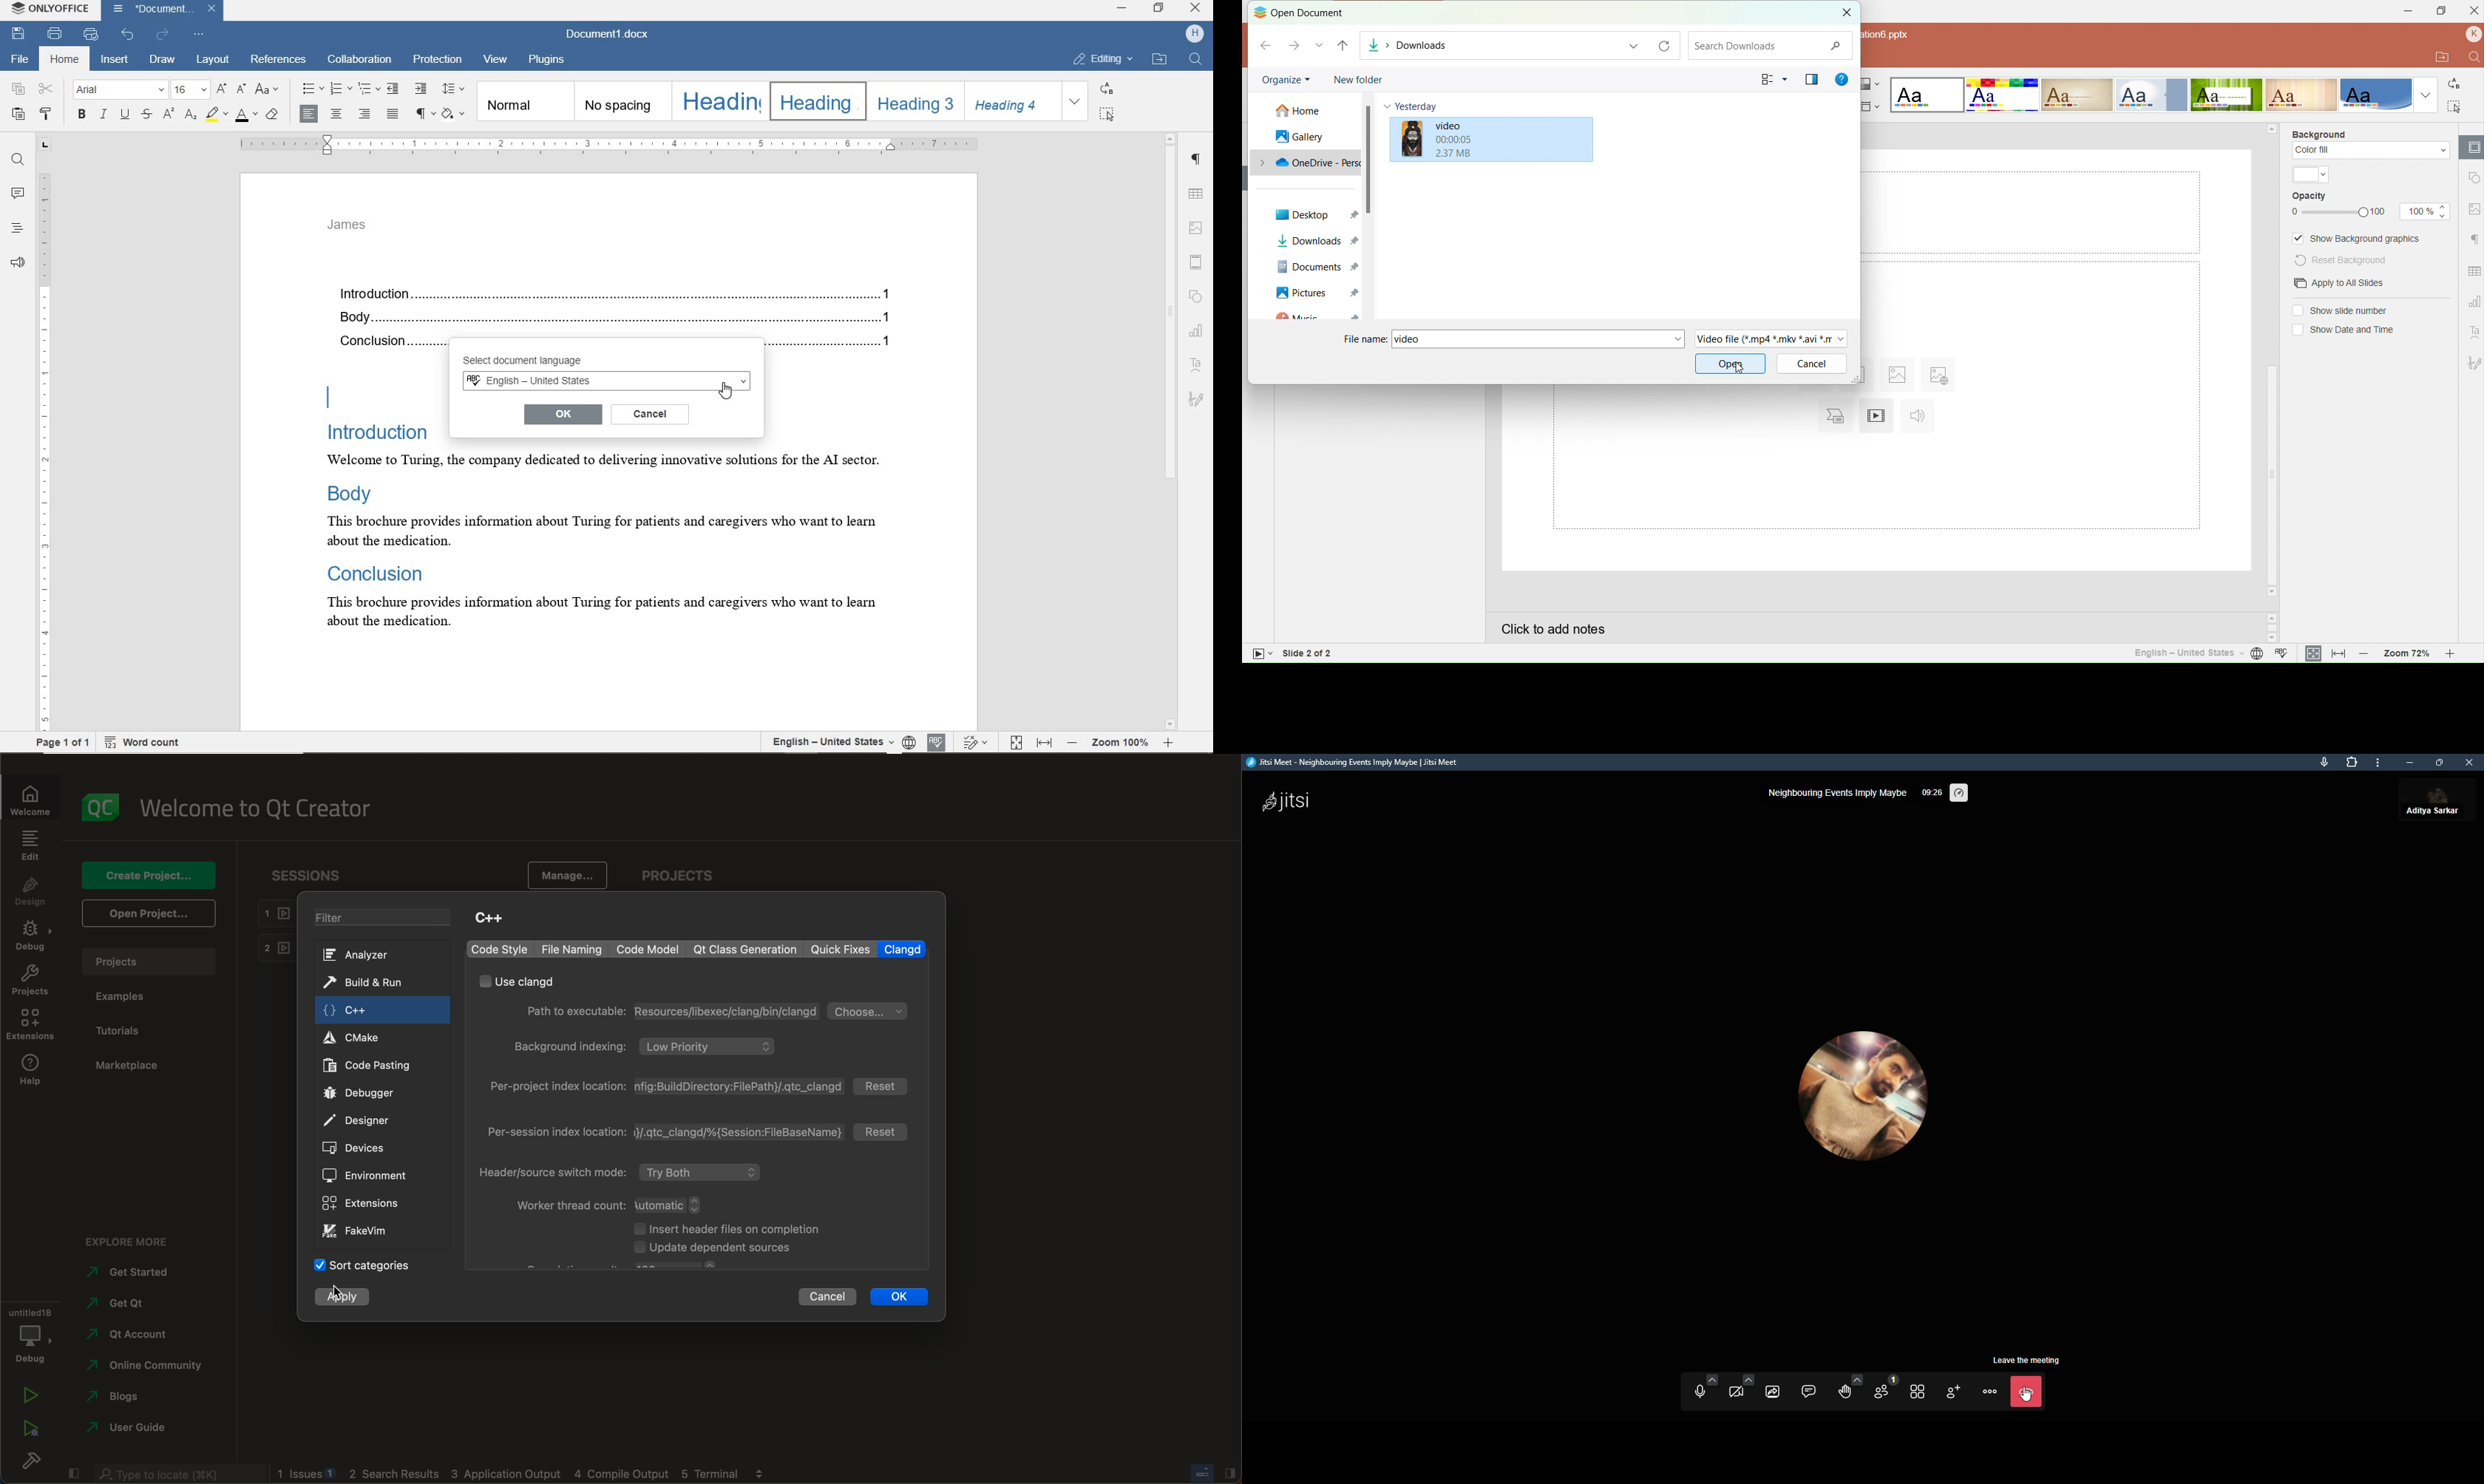  Describe the element at coordinates (64, 60) in the screenshot. I see `home` at that location.